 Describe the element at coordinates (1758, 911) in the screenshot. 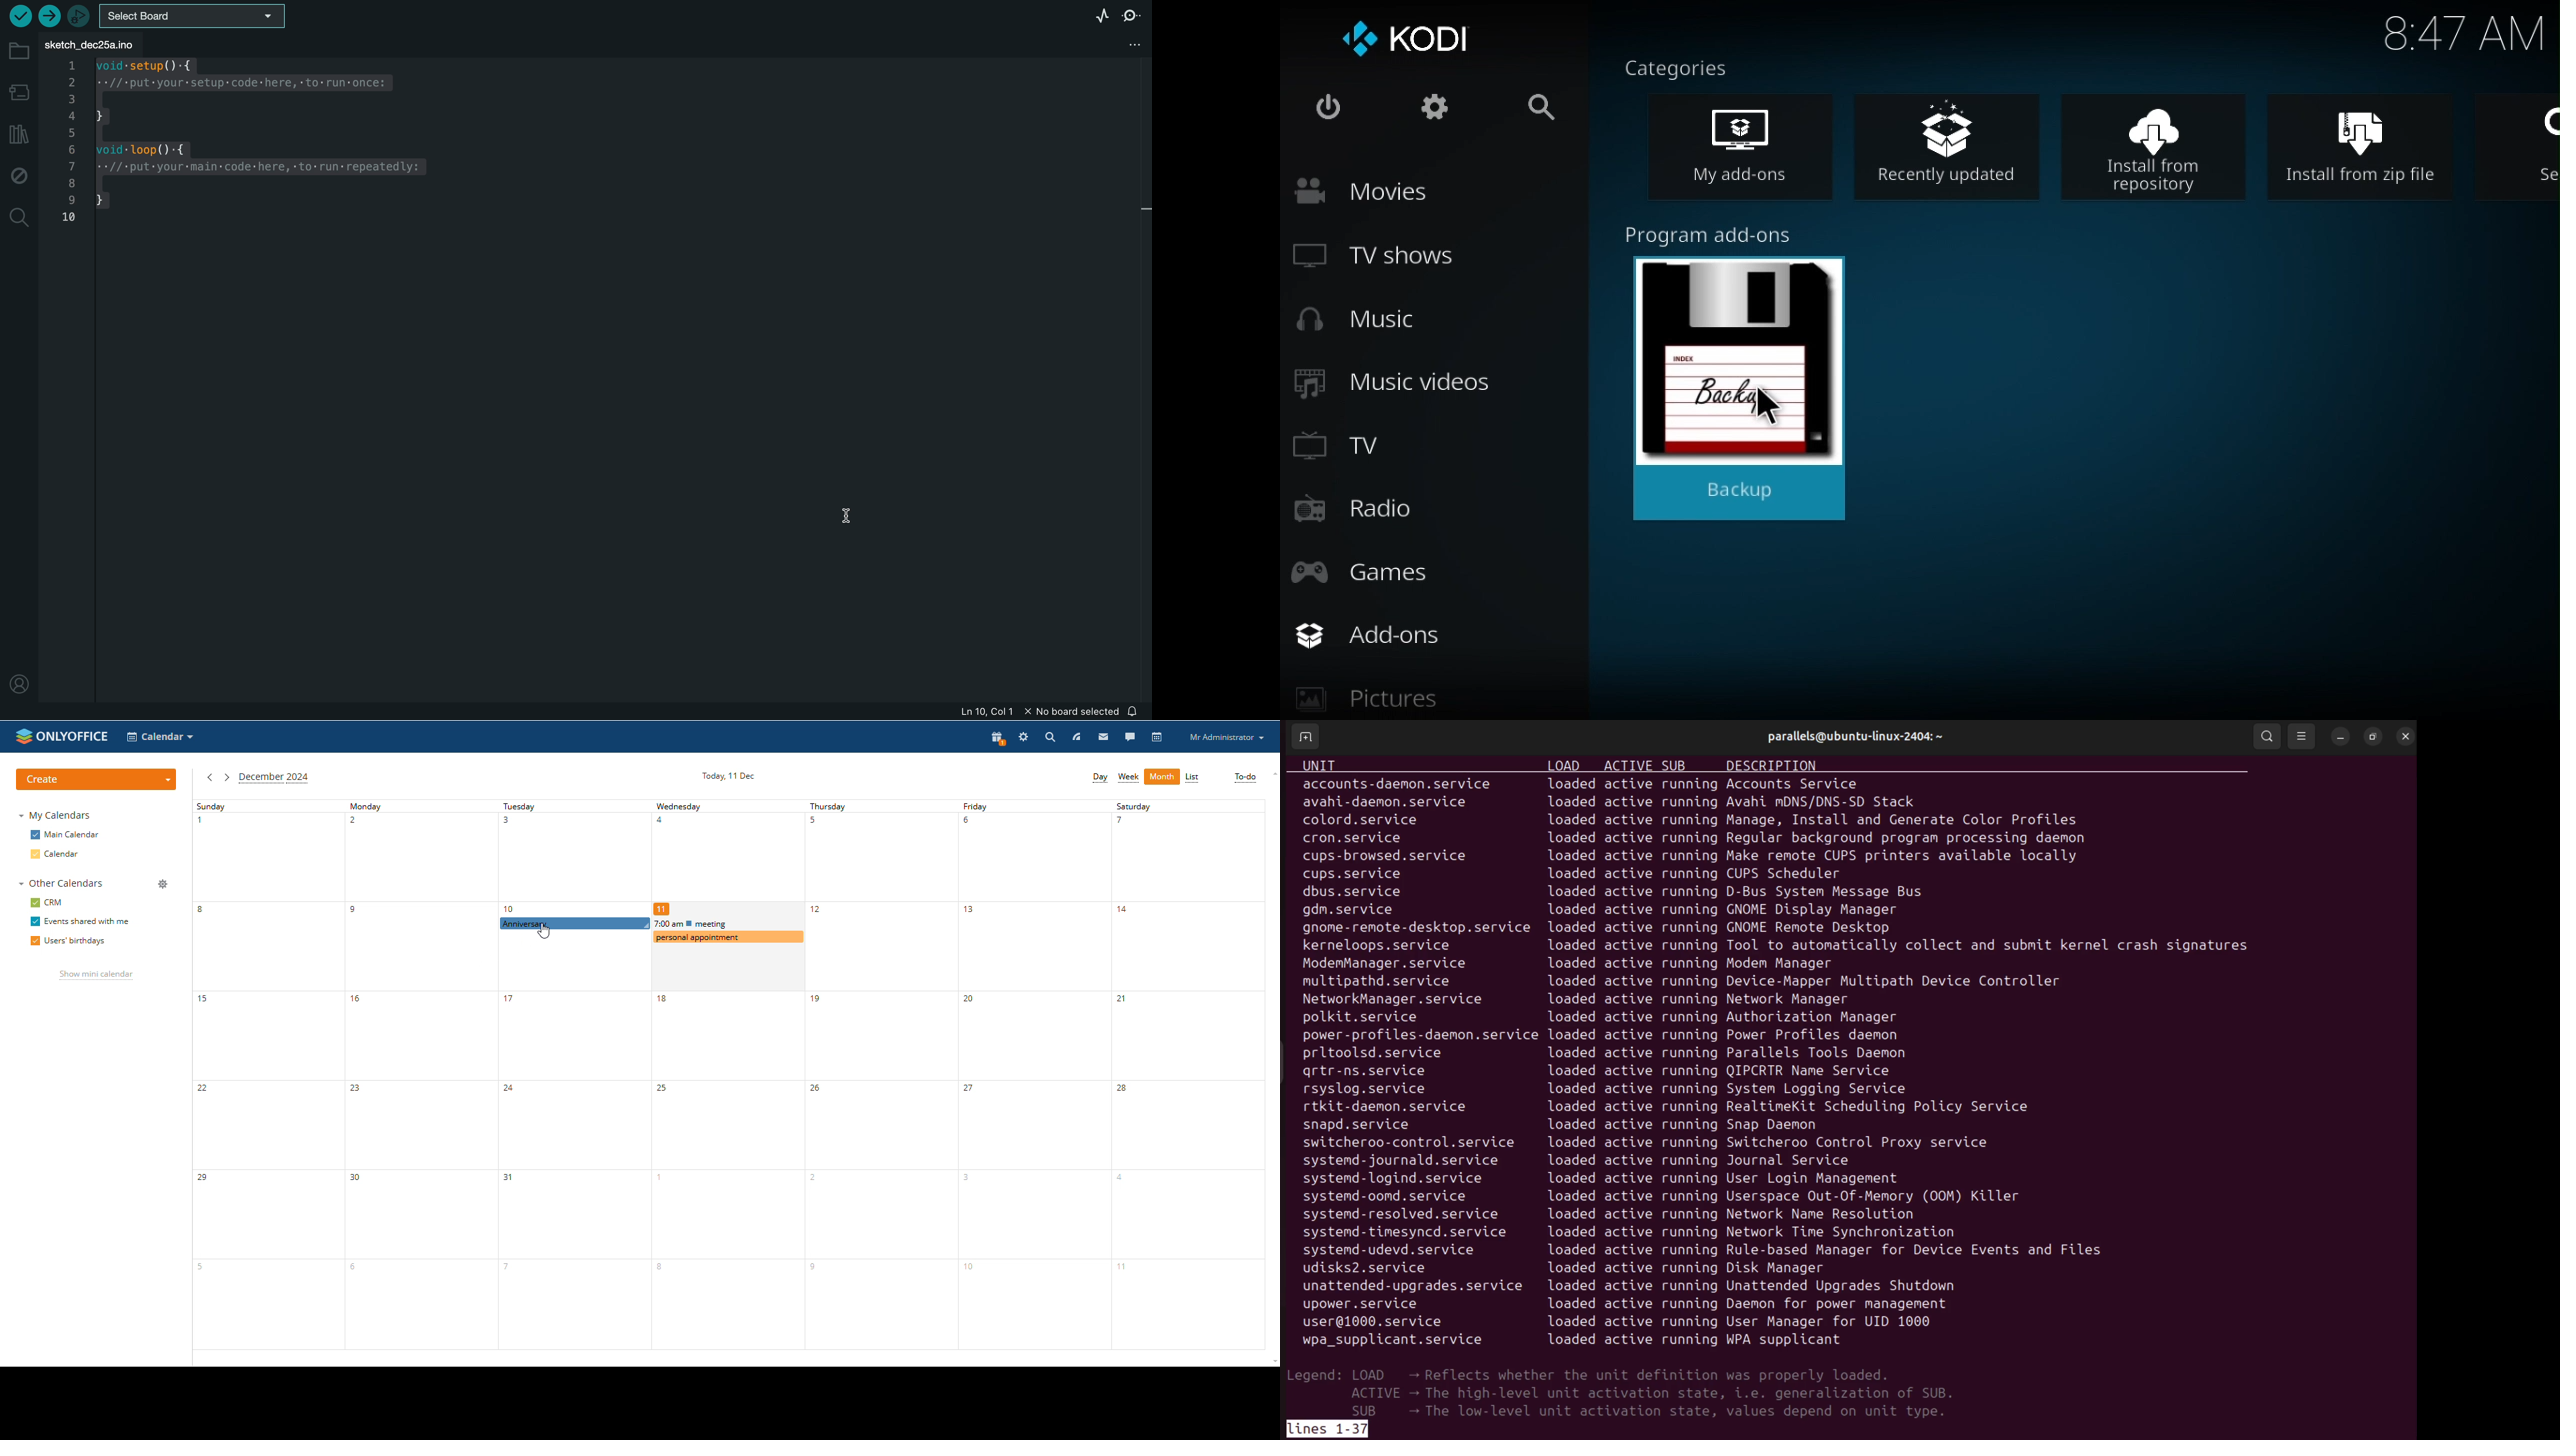

I see `active running  genome manager` at that location.